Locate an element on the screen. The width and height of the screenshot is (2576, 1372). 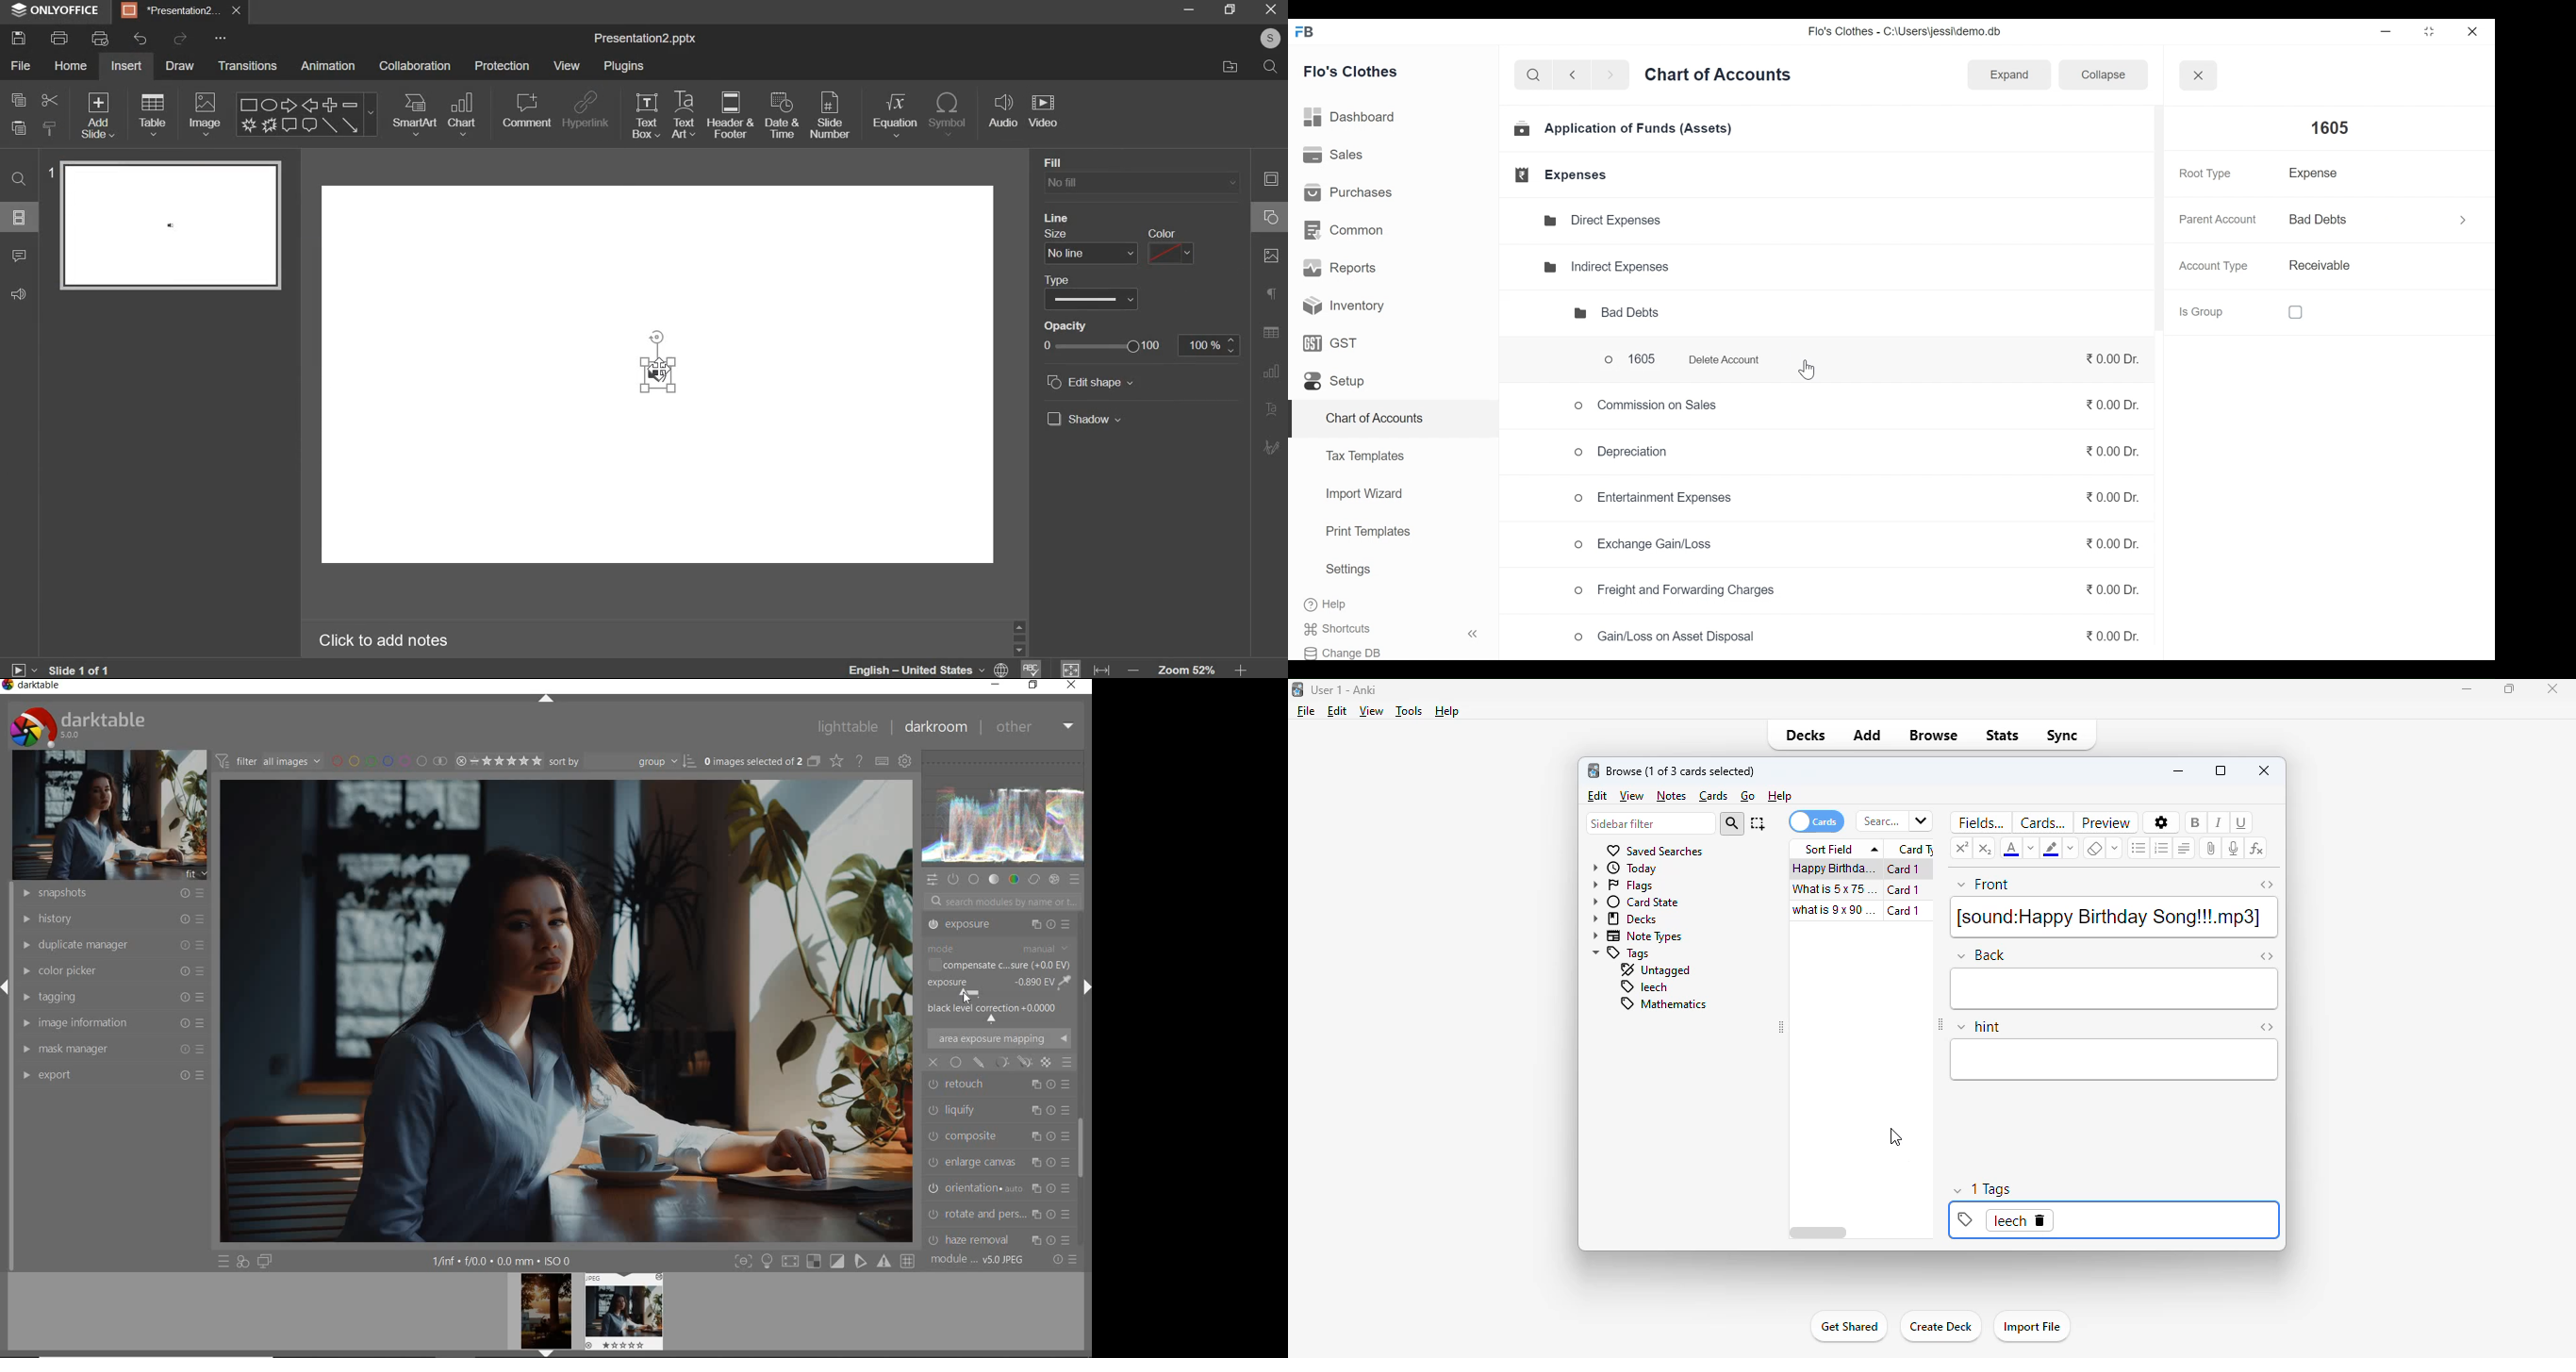
browse (1 of 3 cards selected) is located at coordinates (1681, 771).